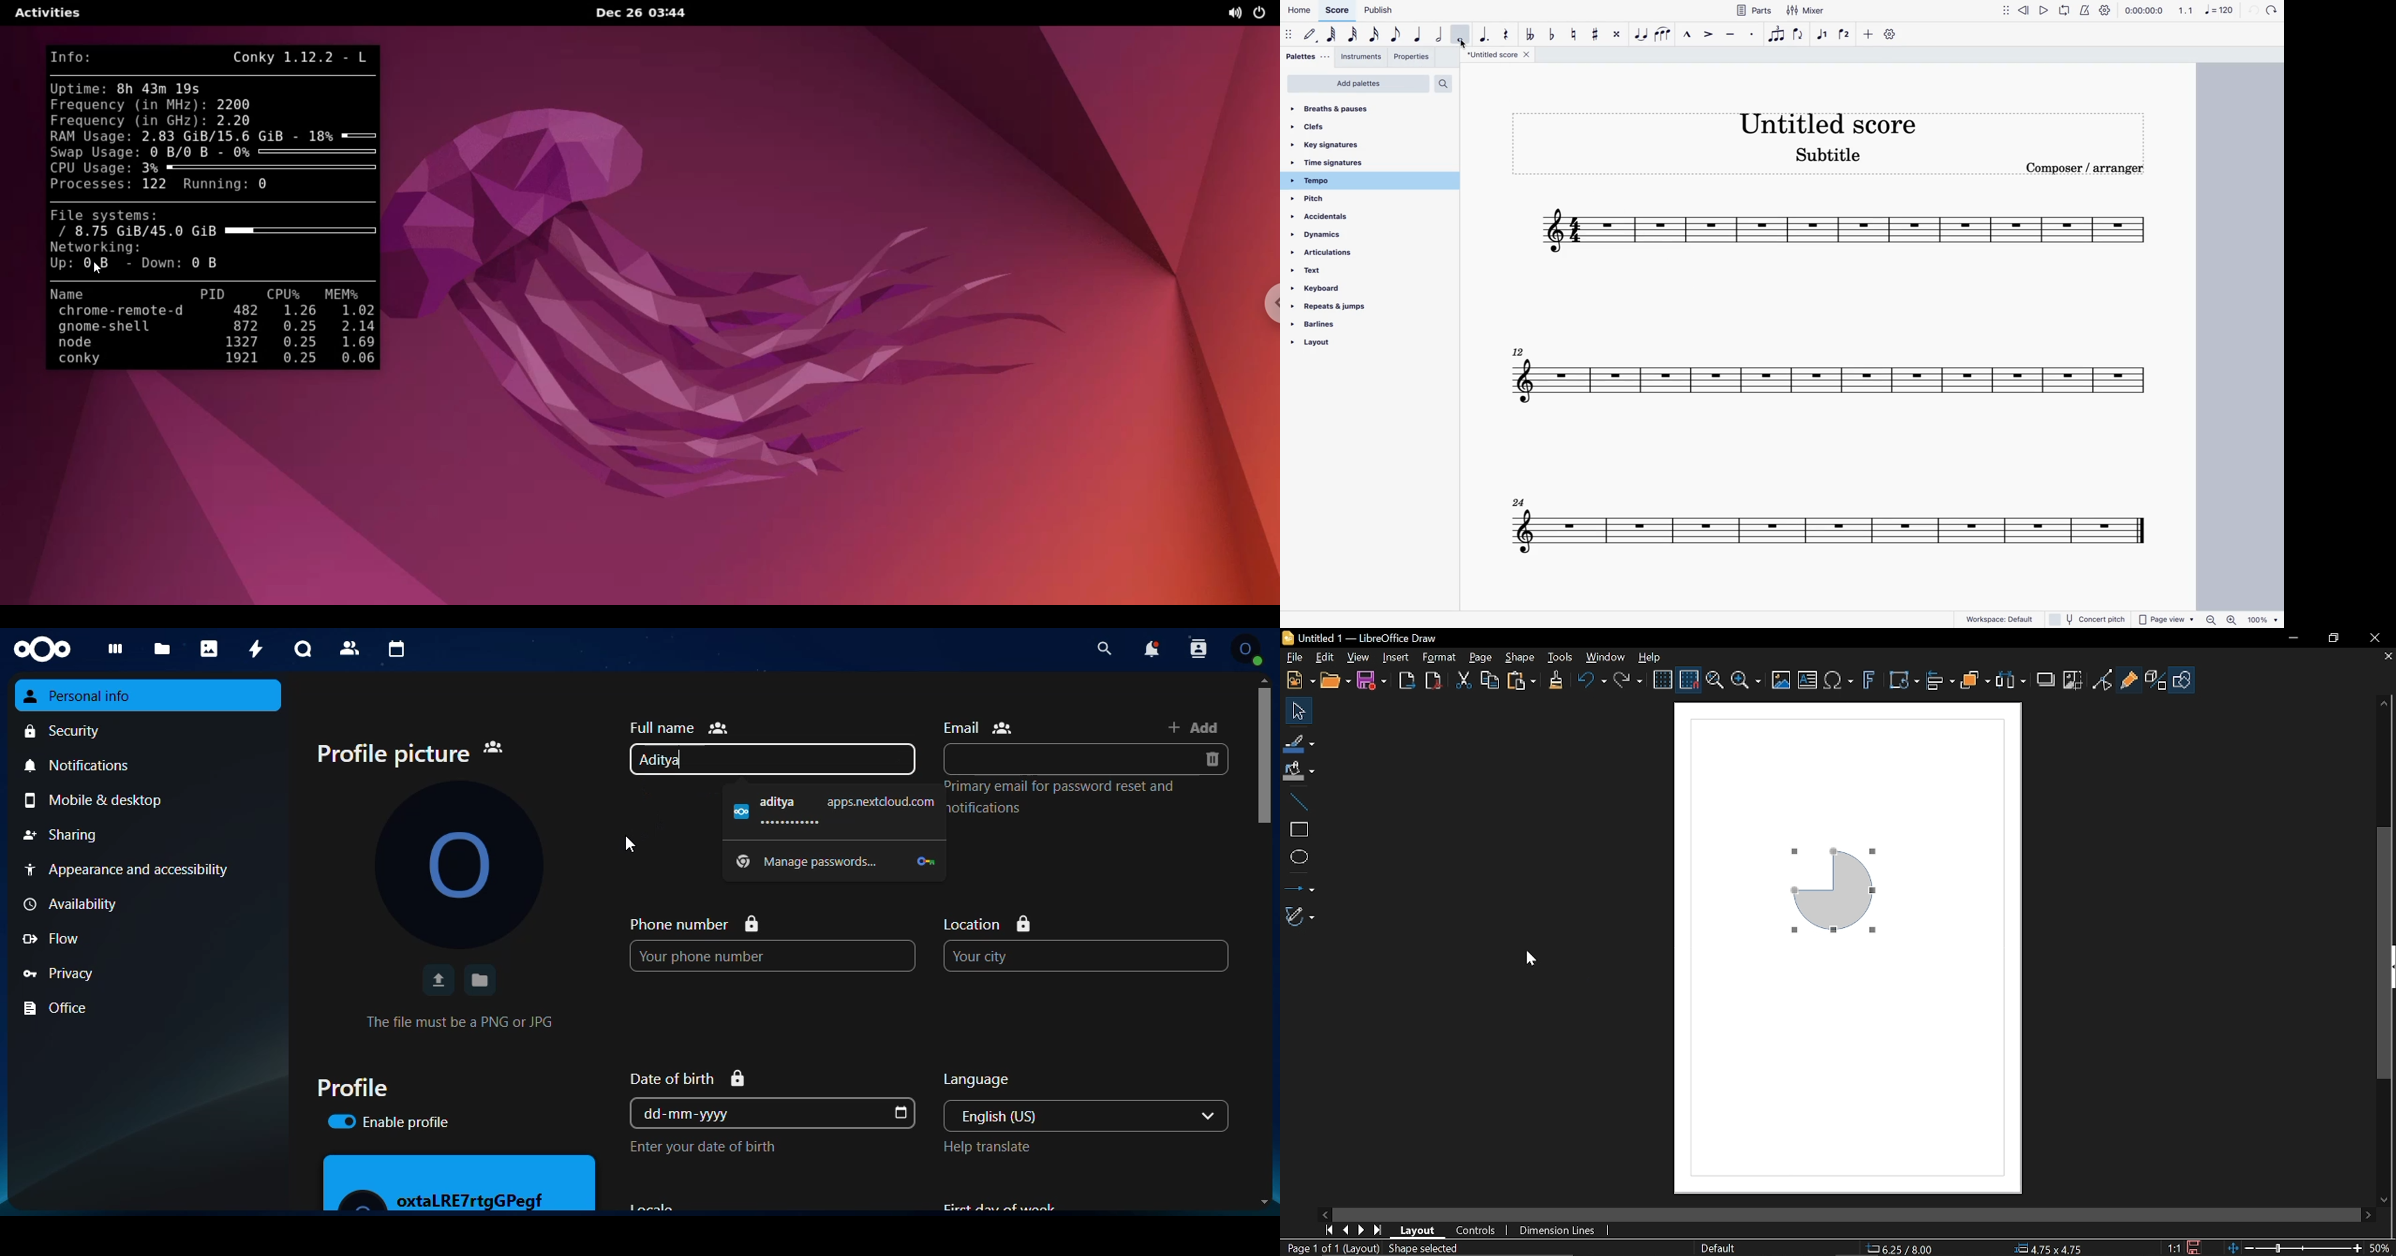 The height and width of the screenshot is (1260, 2408). Describe the element at coordinates (1373, 35) in the screenshot. I see `16th note` at that location.